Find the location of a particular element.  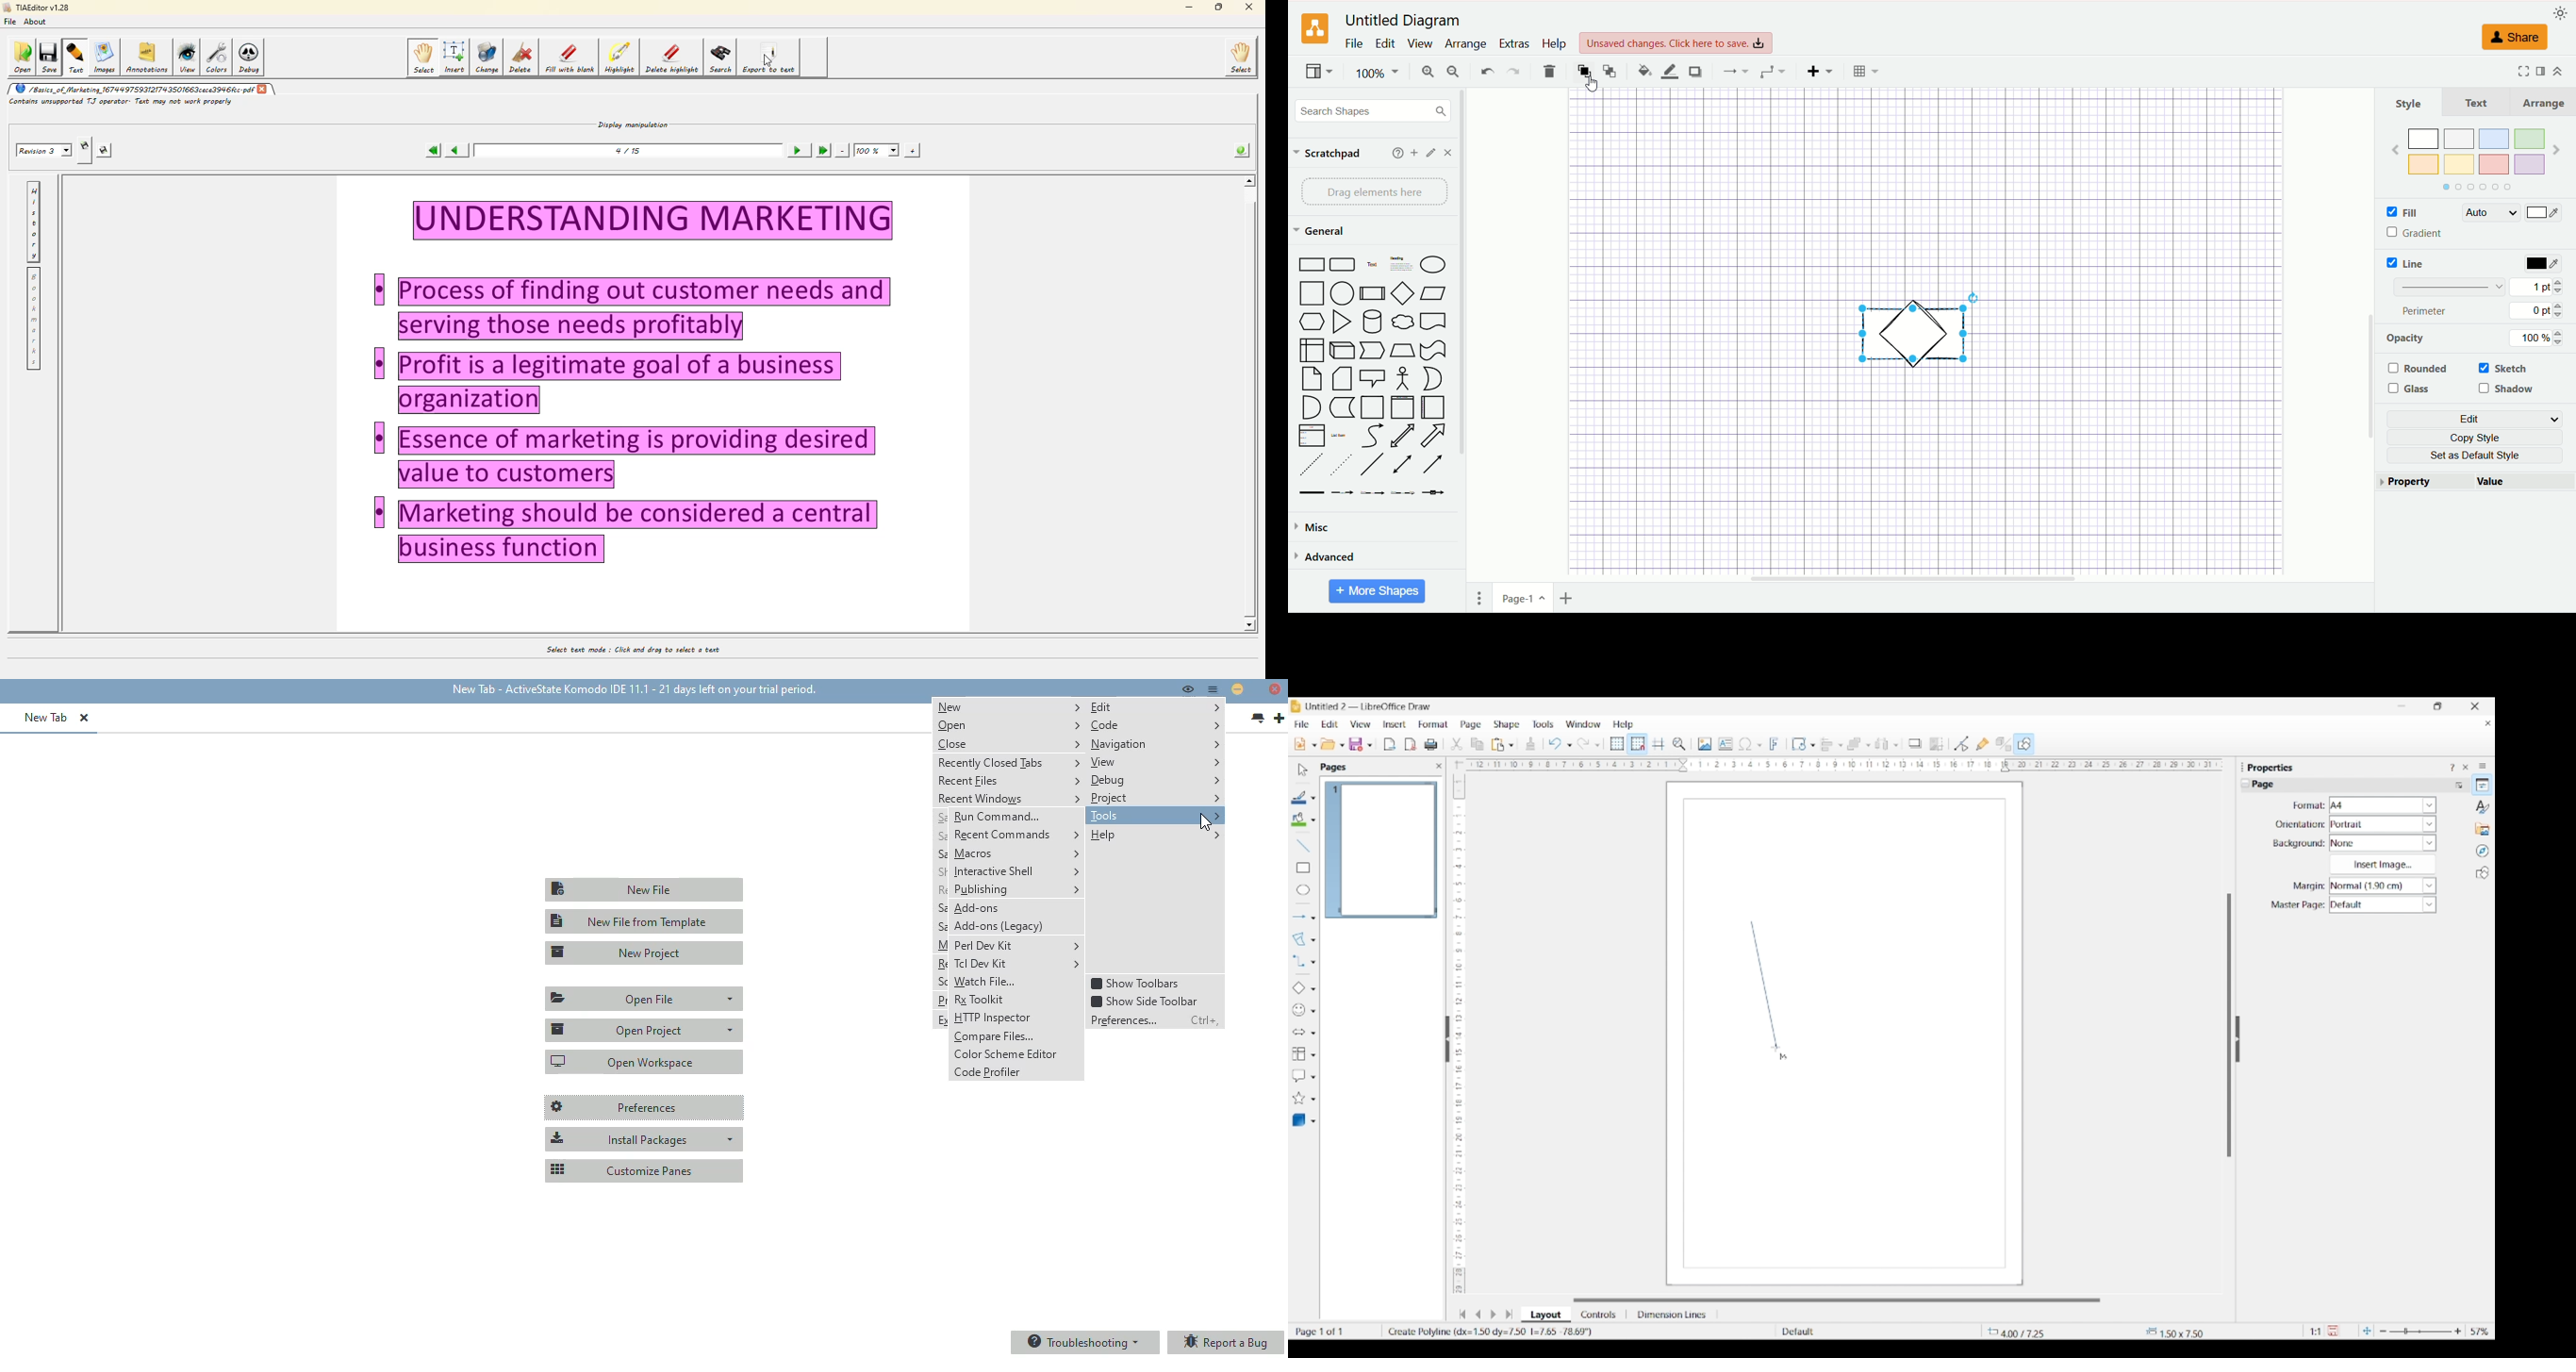

Helplines while moving is located at coordinates (1658, 743).